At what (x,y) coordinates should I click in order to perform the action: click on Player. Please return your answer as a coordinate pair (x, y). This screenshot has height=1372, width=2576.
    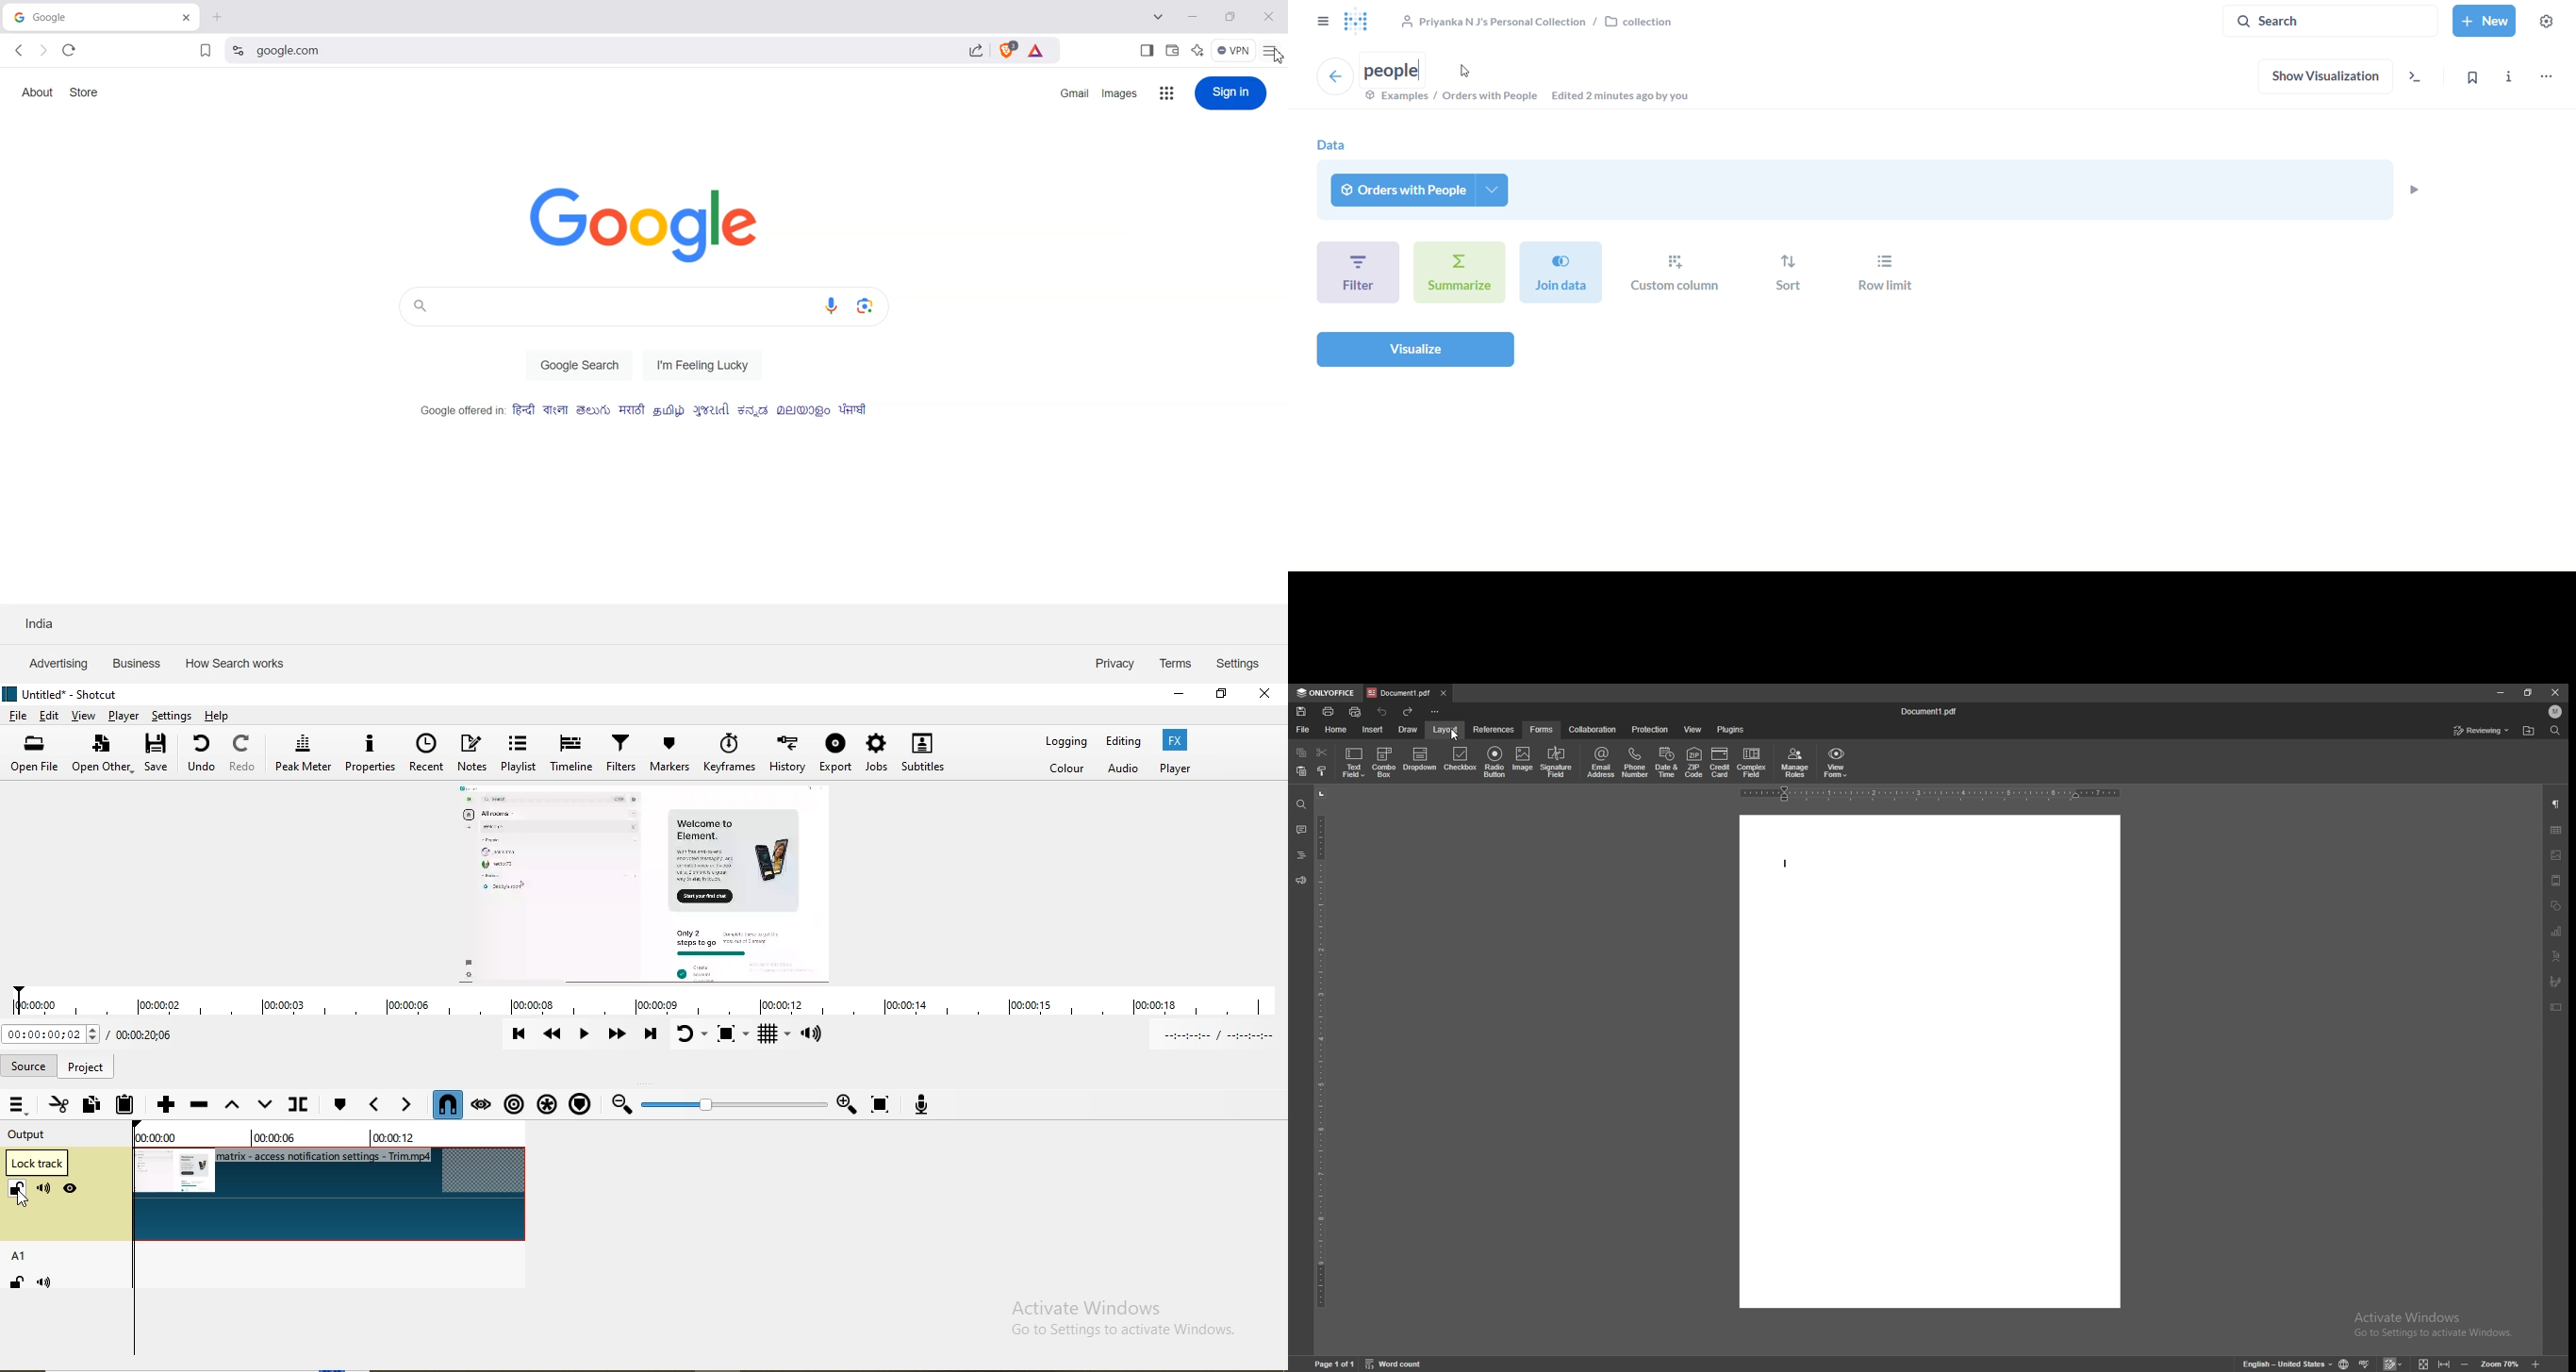
    Looking at the image, I should click on (1178, 769).